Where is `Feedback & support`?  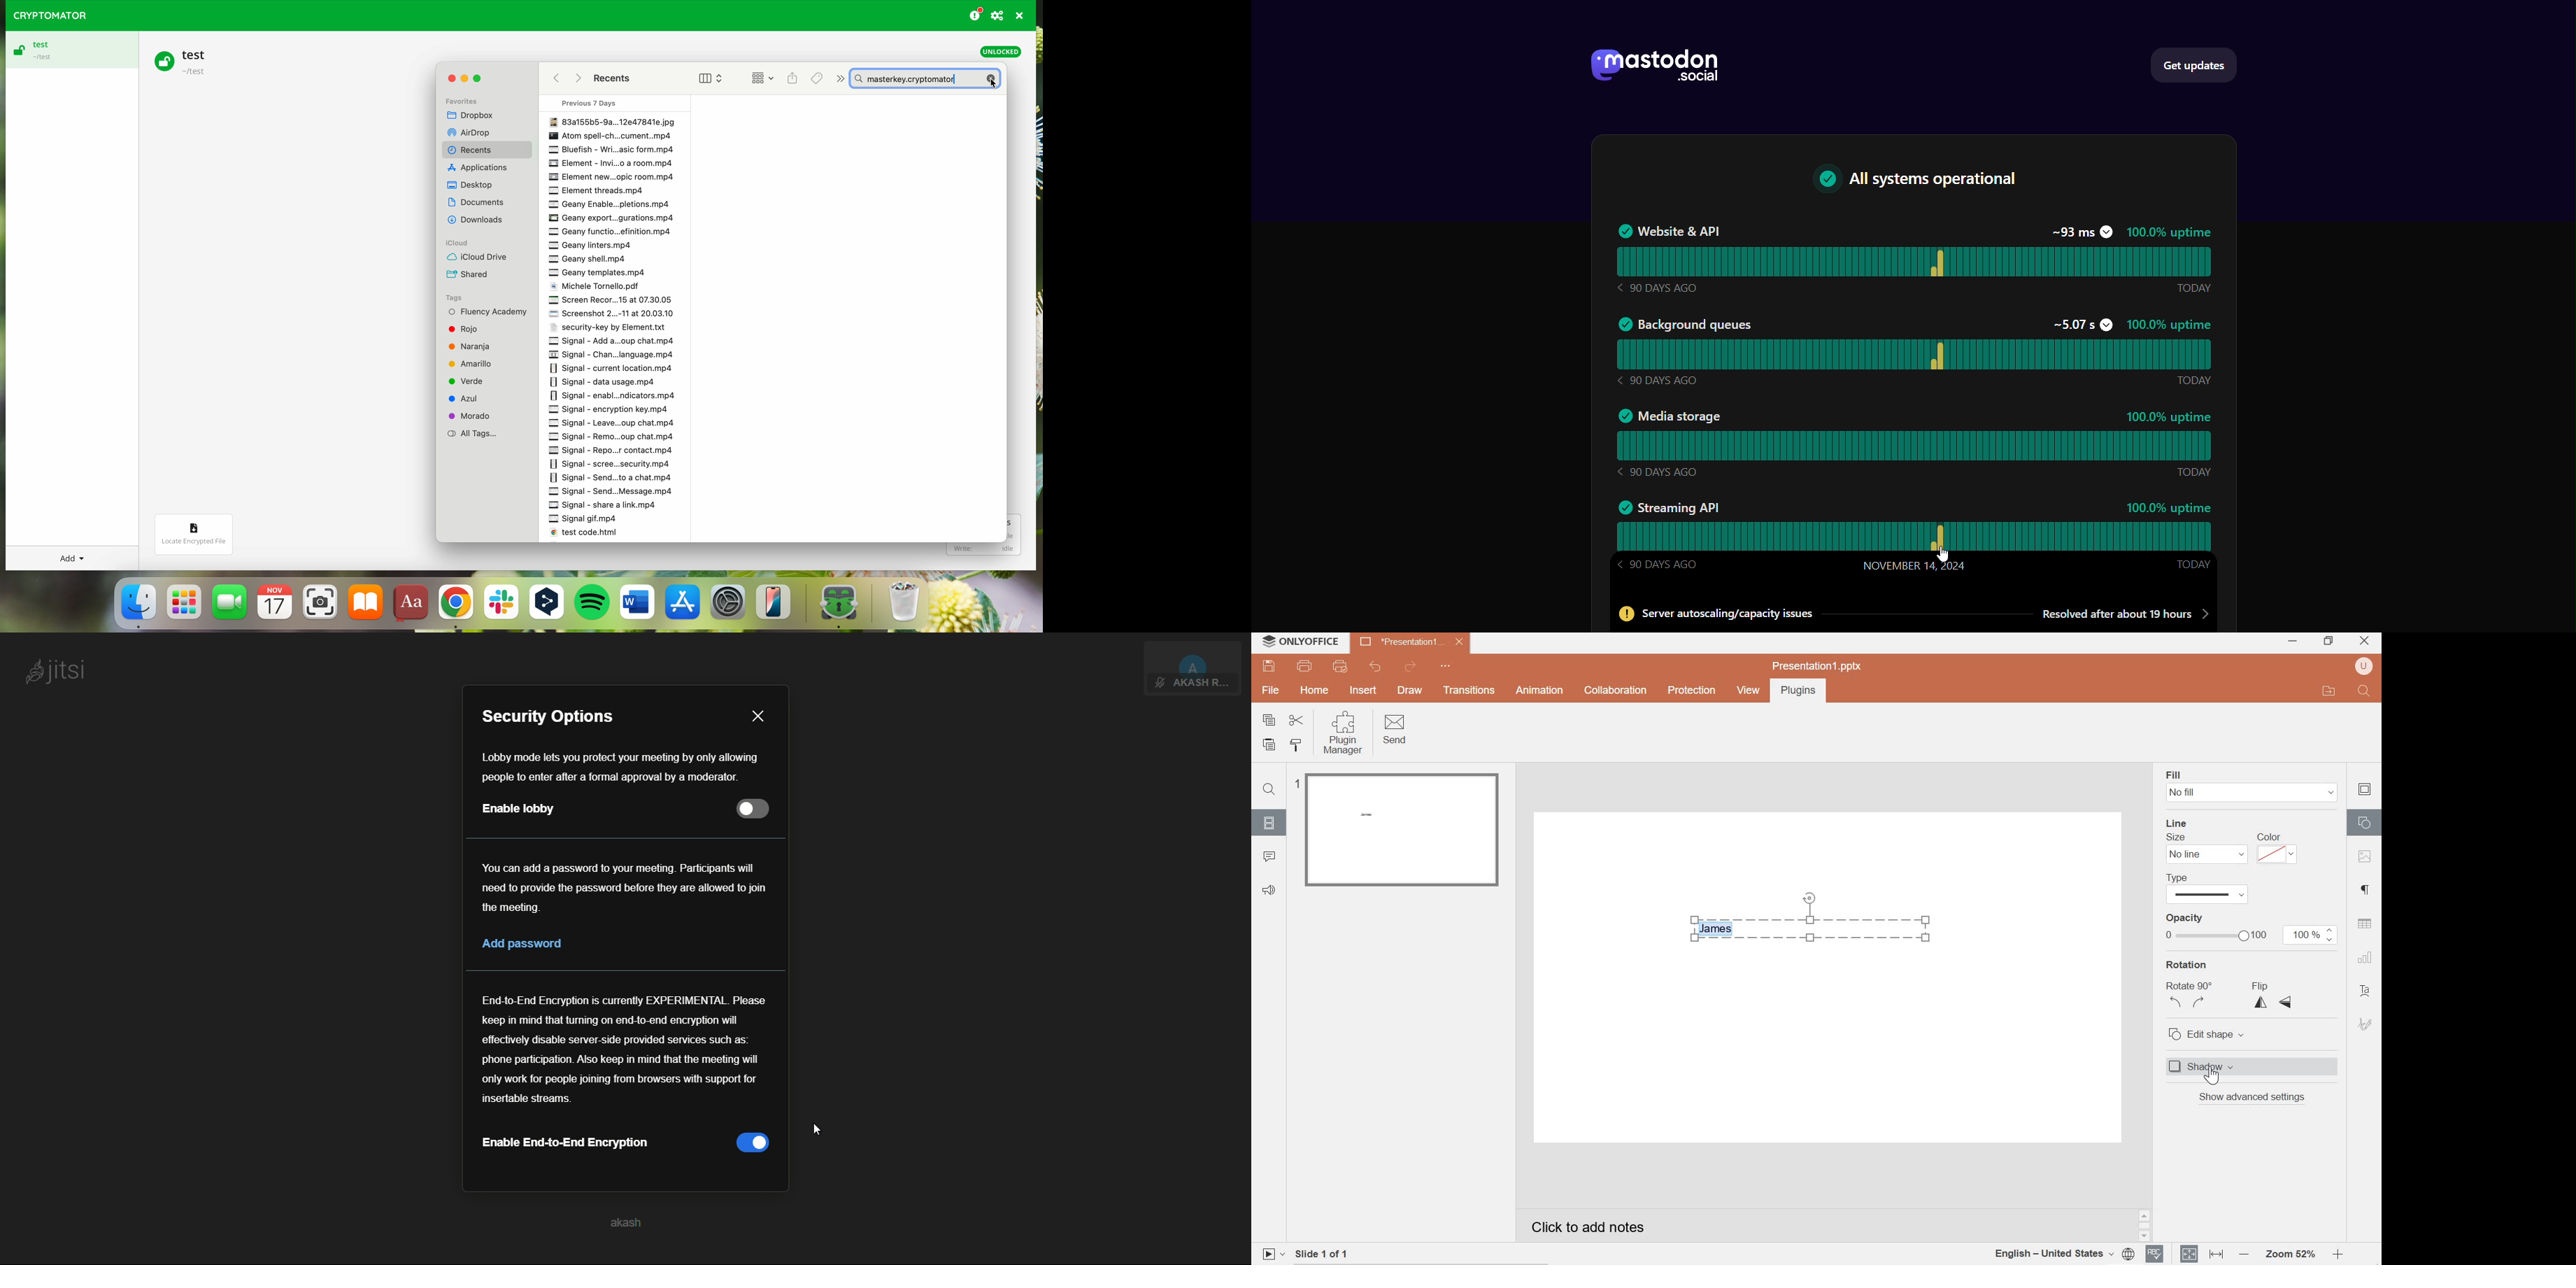
Feedback & support is located at coordinates (1269, 890).